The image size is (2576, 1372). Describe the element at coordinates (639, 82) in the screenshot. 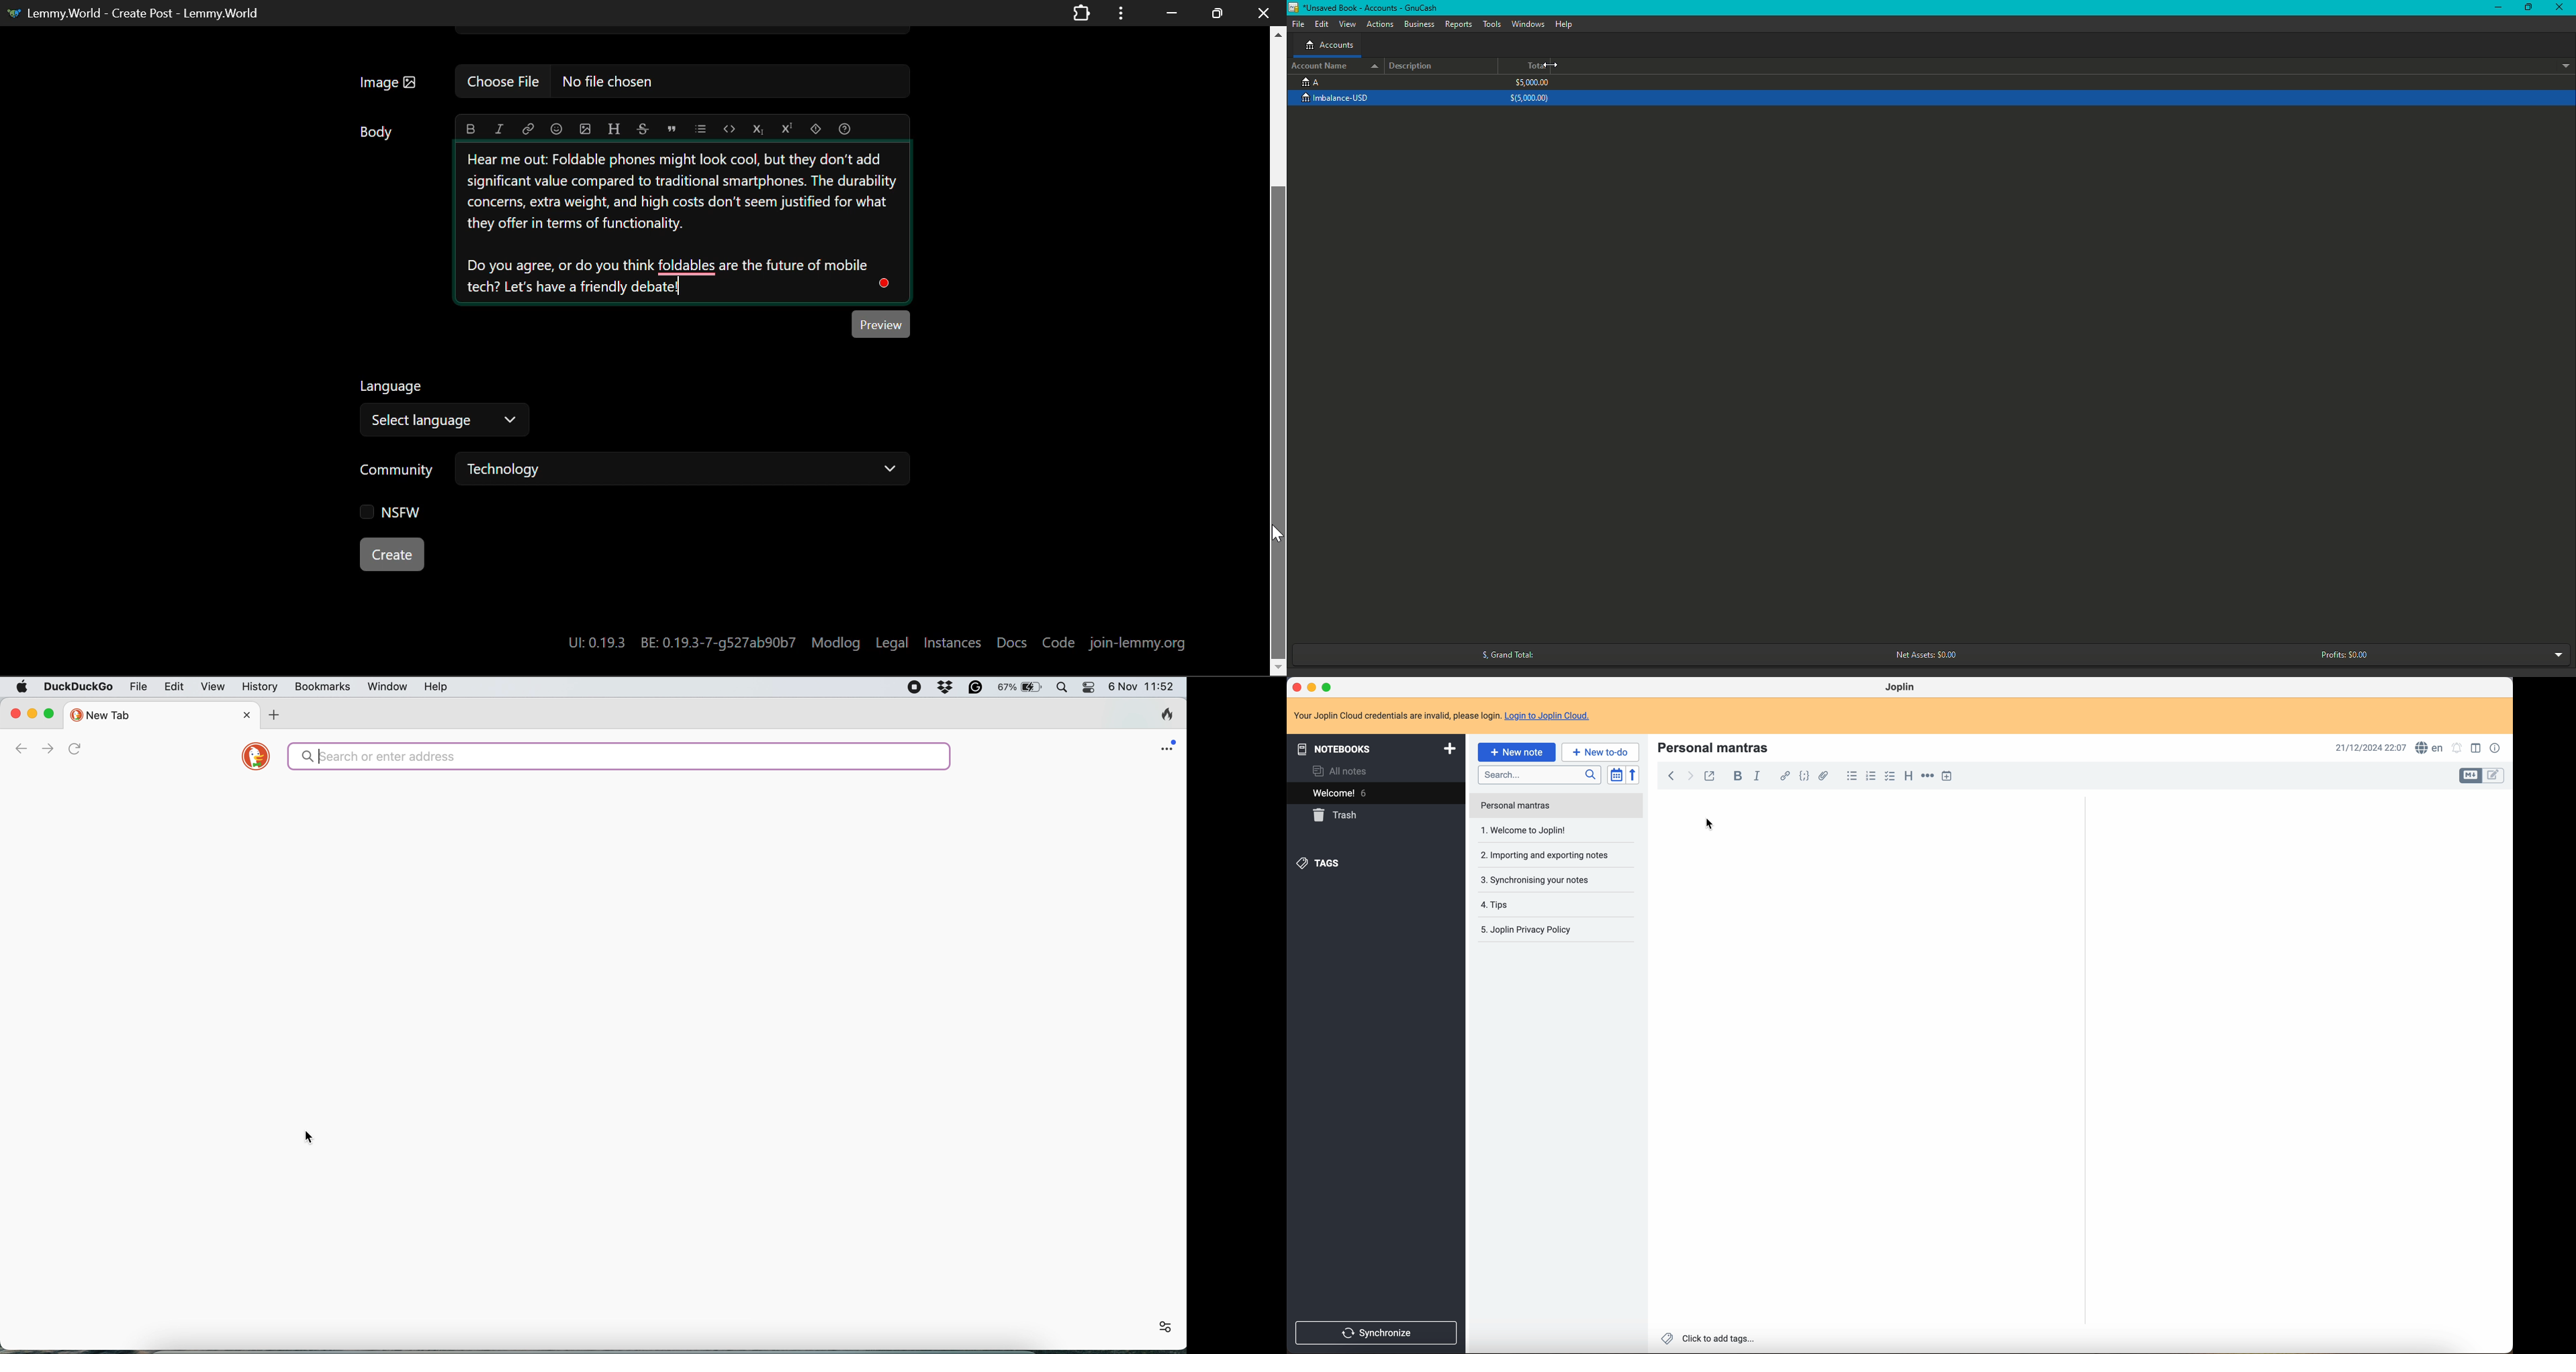

I see `Insert Image Field` at that location.